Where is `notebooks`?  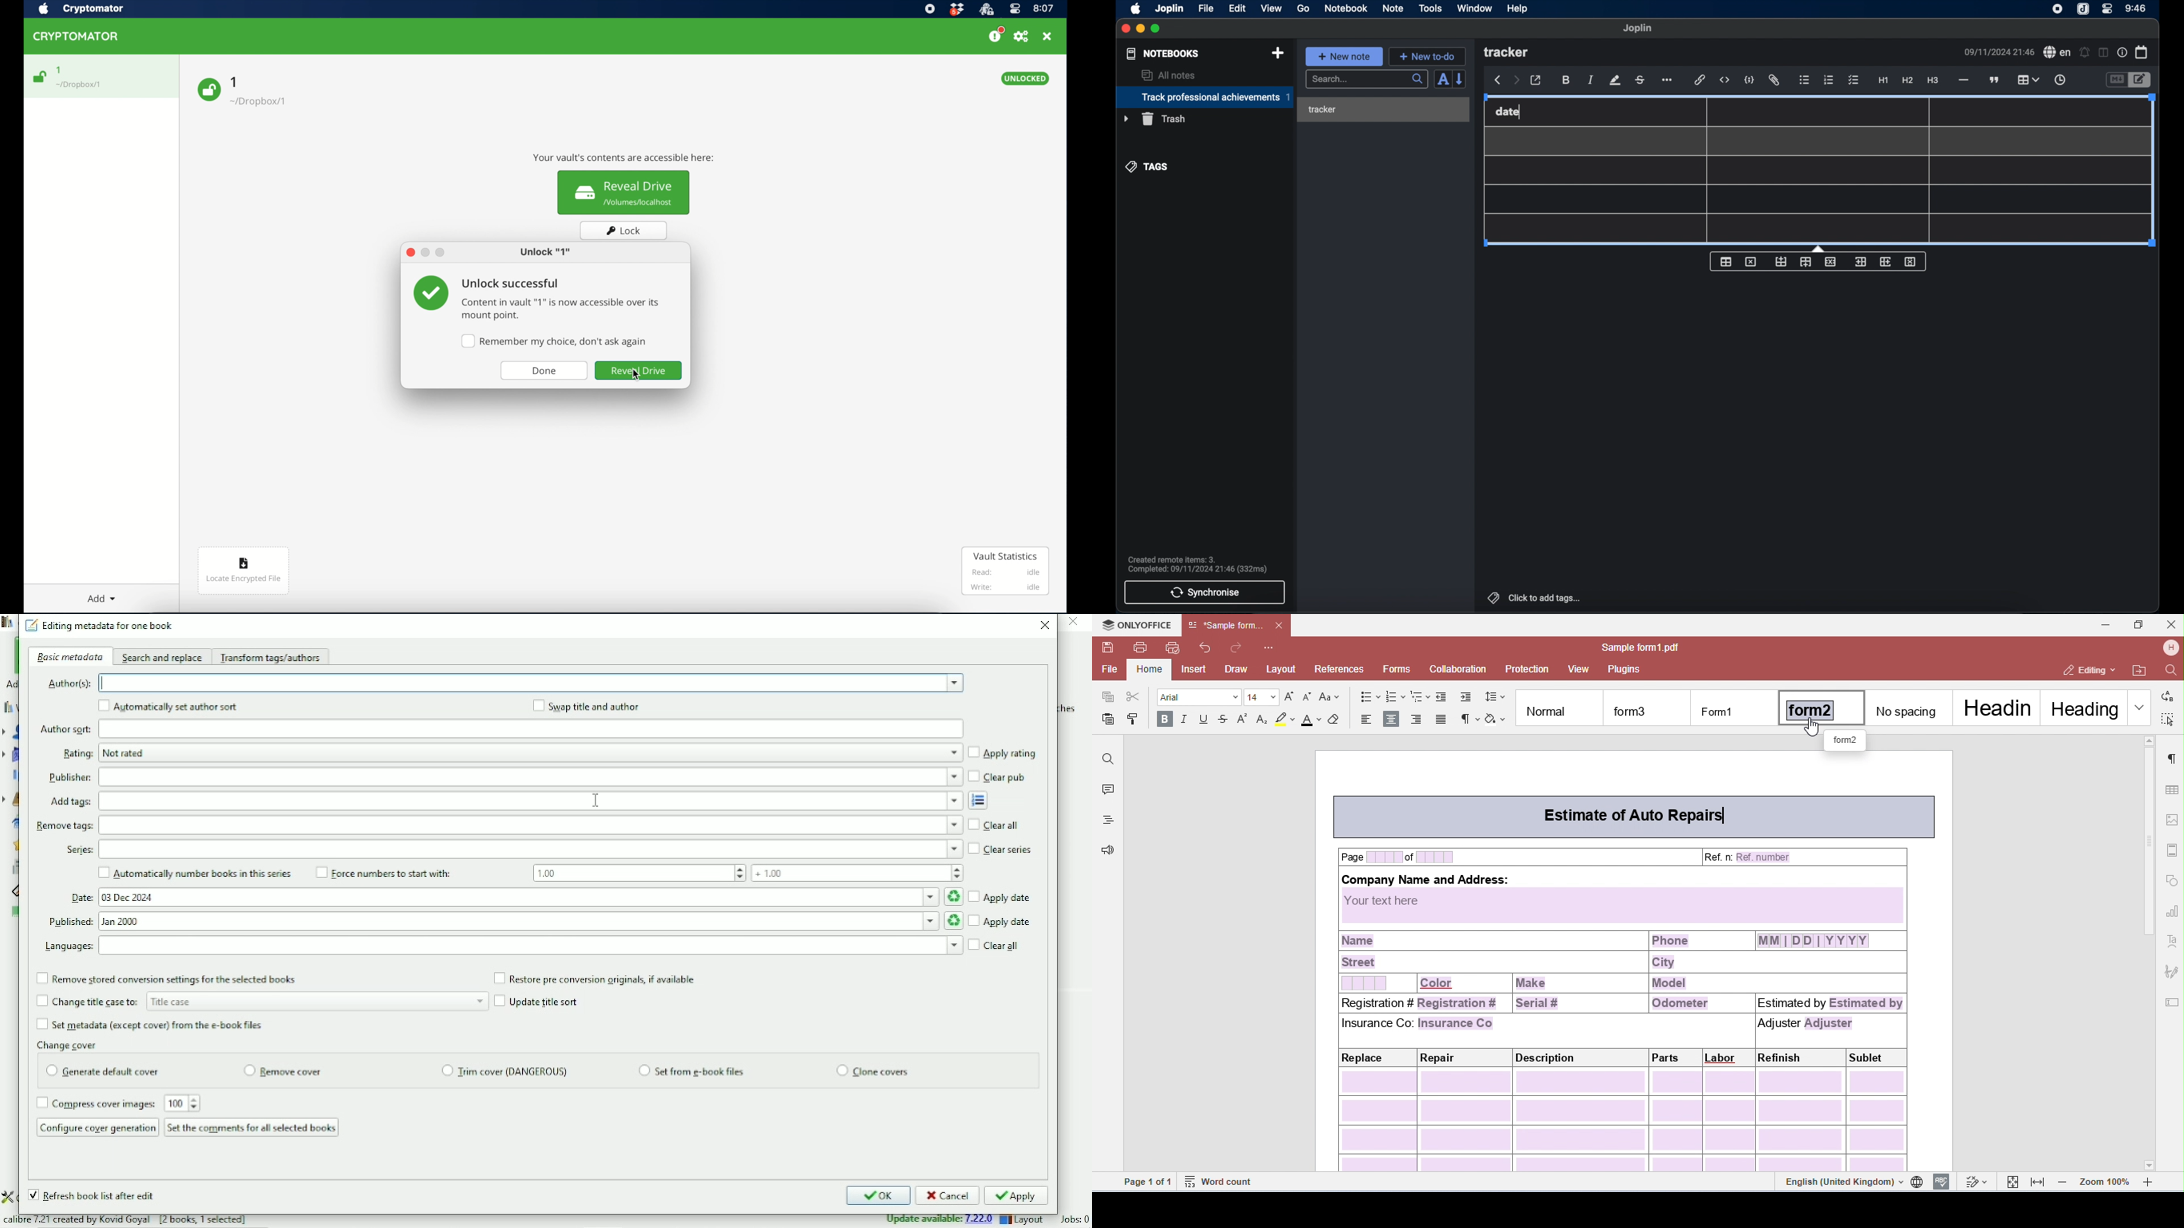 notebooks is located at coordinates (1162, 53).